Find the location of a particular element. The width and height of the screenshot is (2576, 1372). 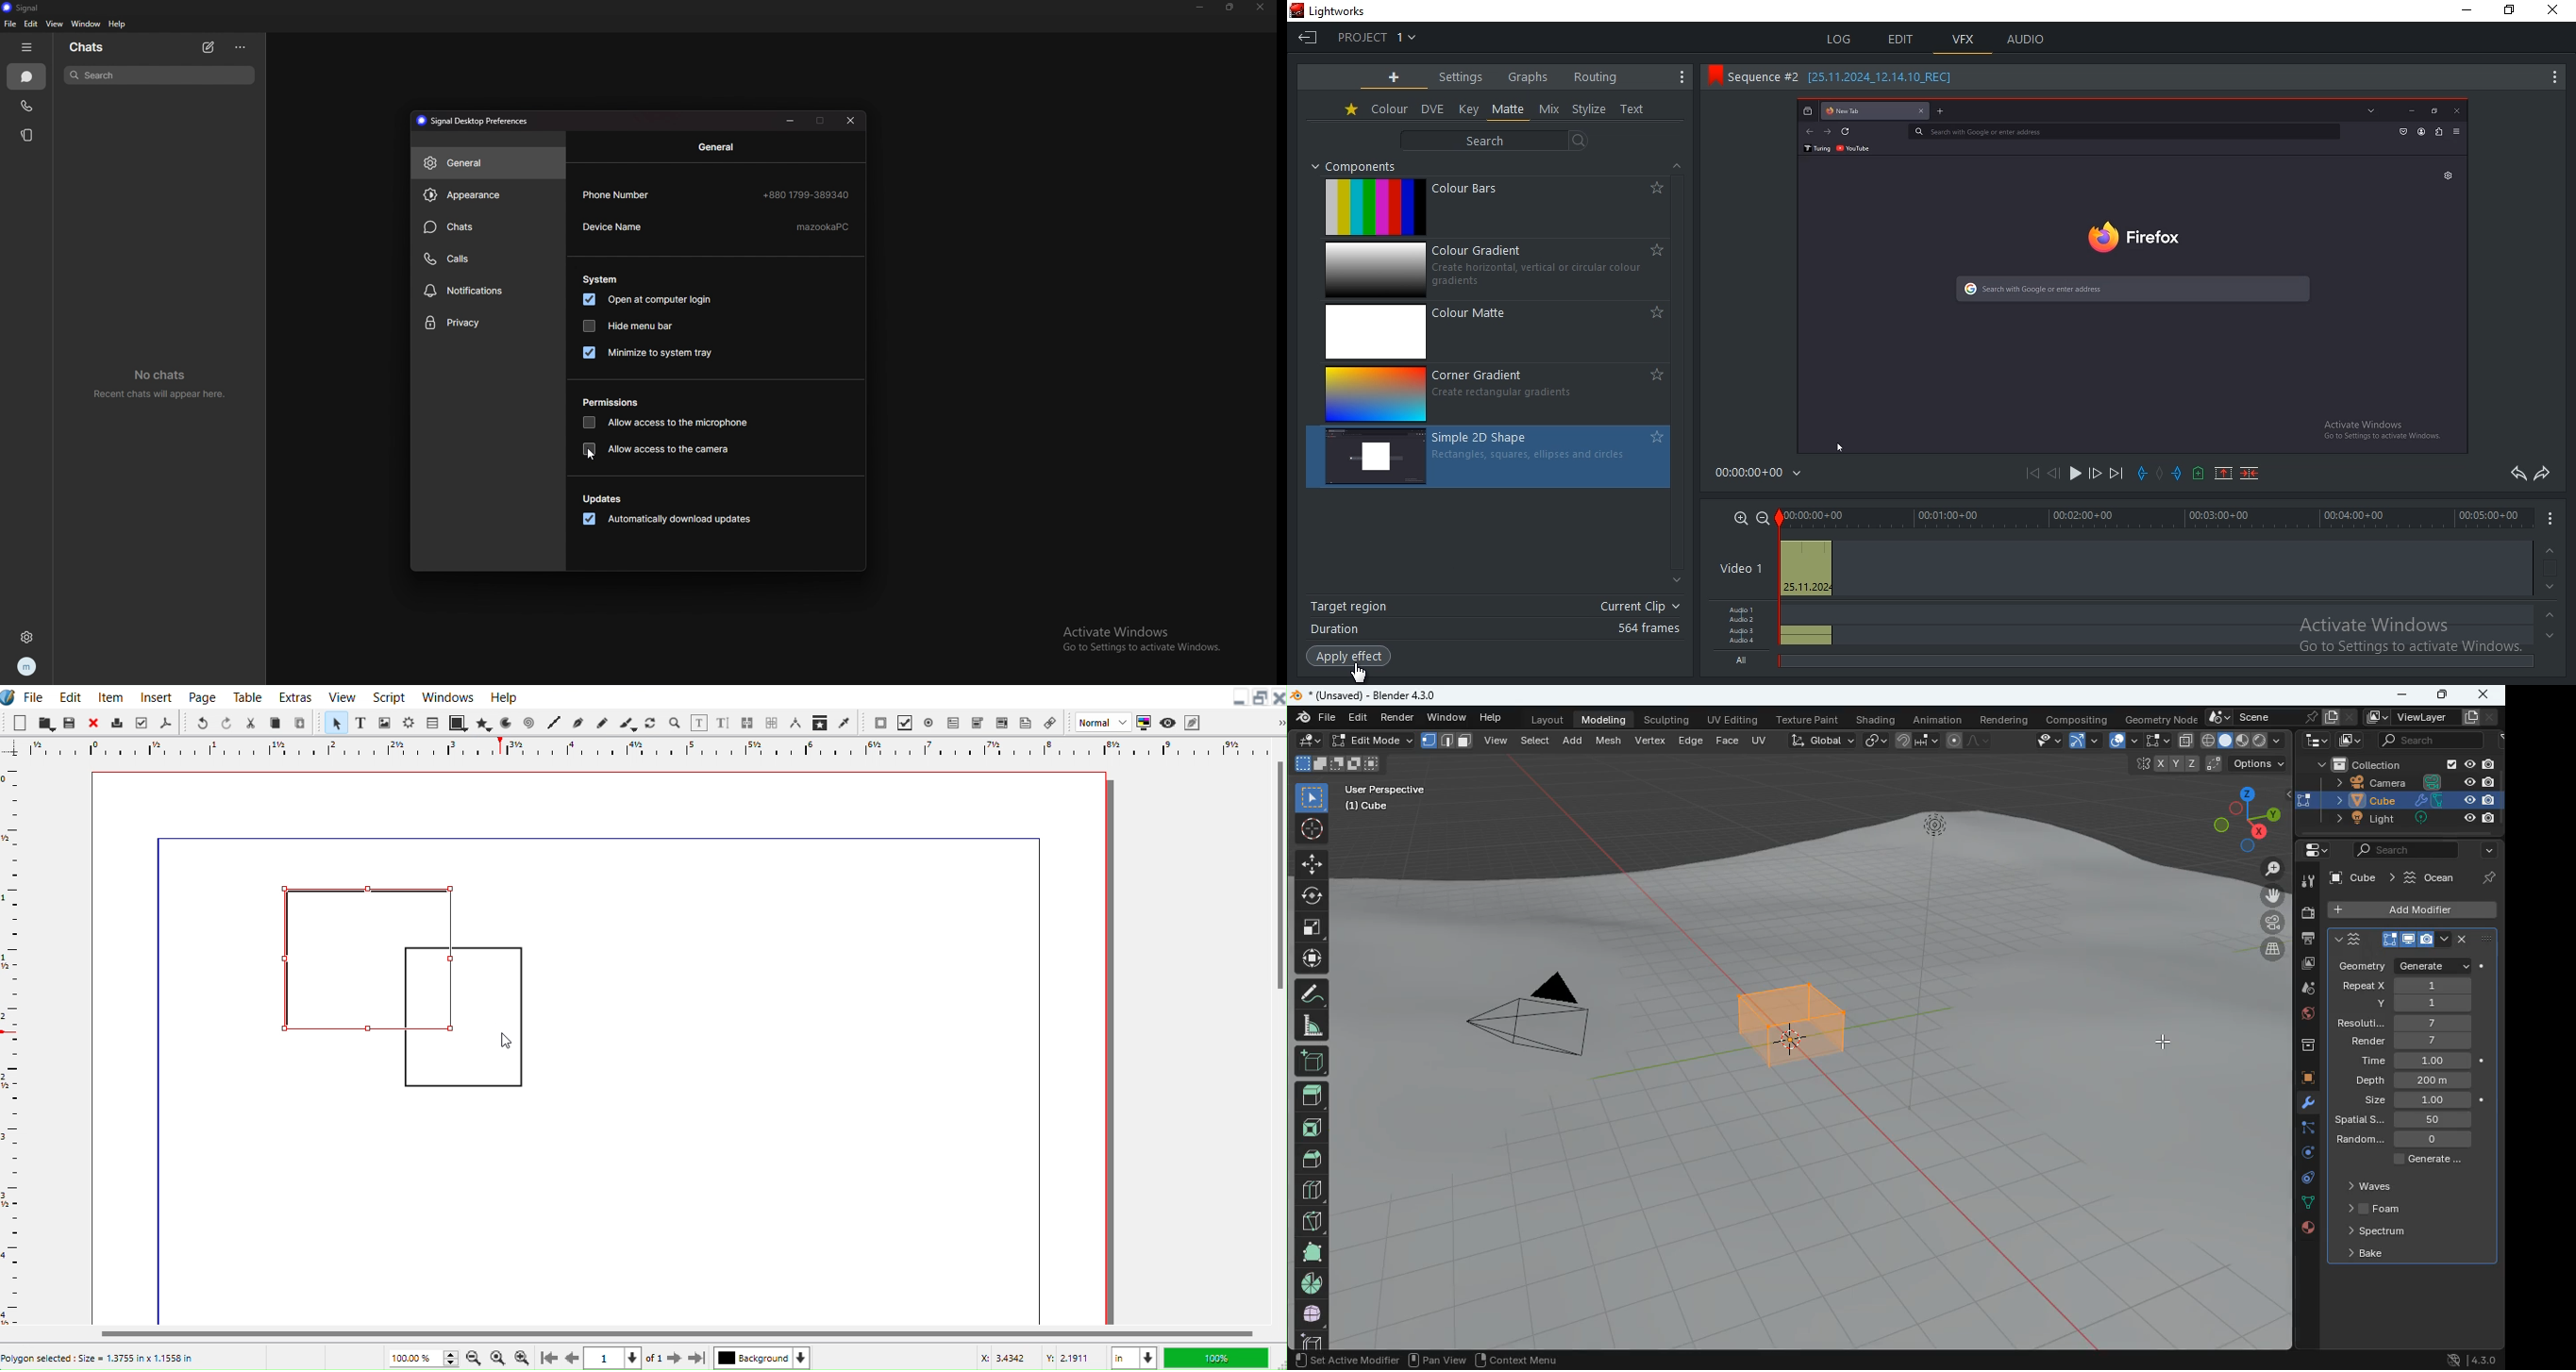

phone number is located at coordinates (718, 194).